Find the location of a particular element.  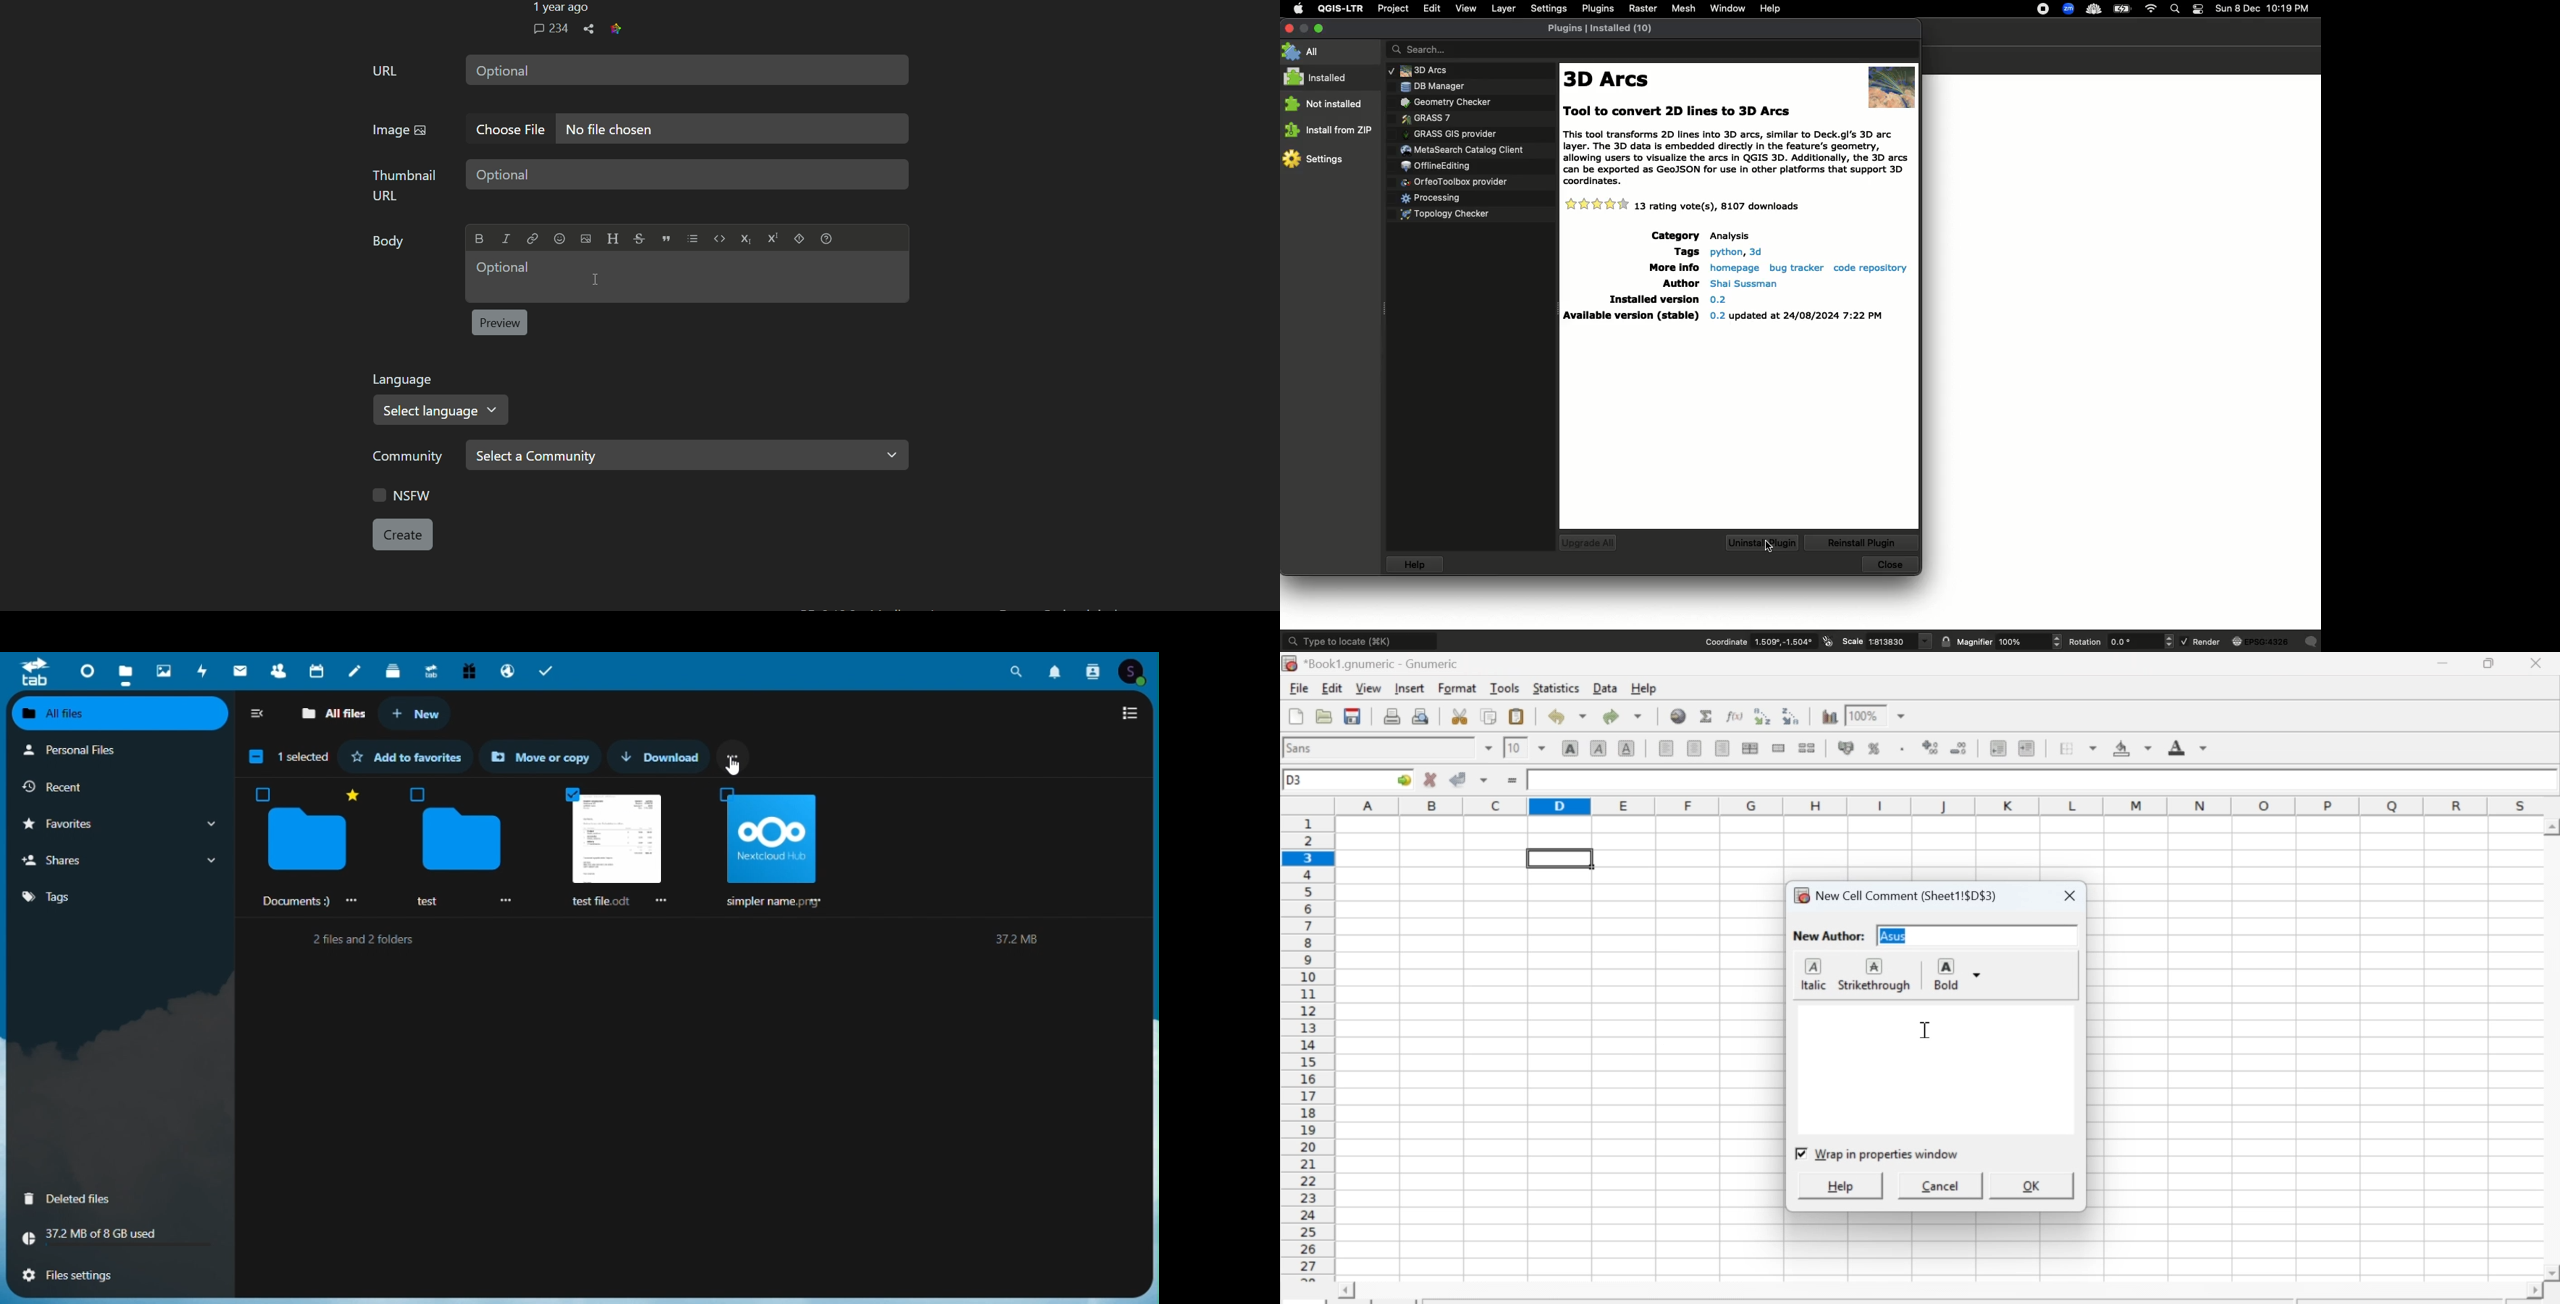

scroll up is located at coordinates (2552, 827).